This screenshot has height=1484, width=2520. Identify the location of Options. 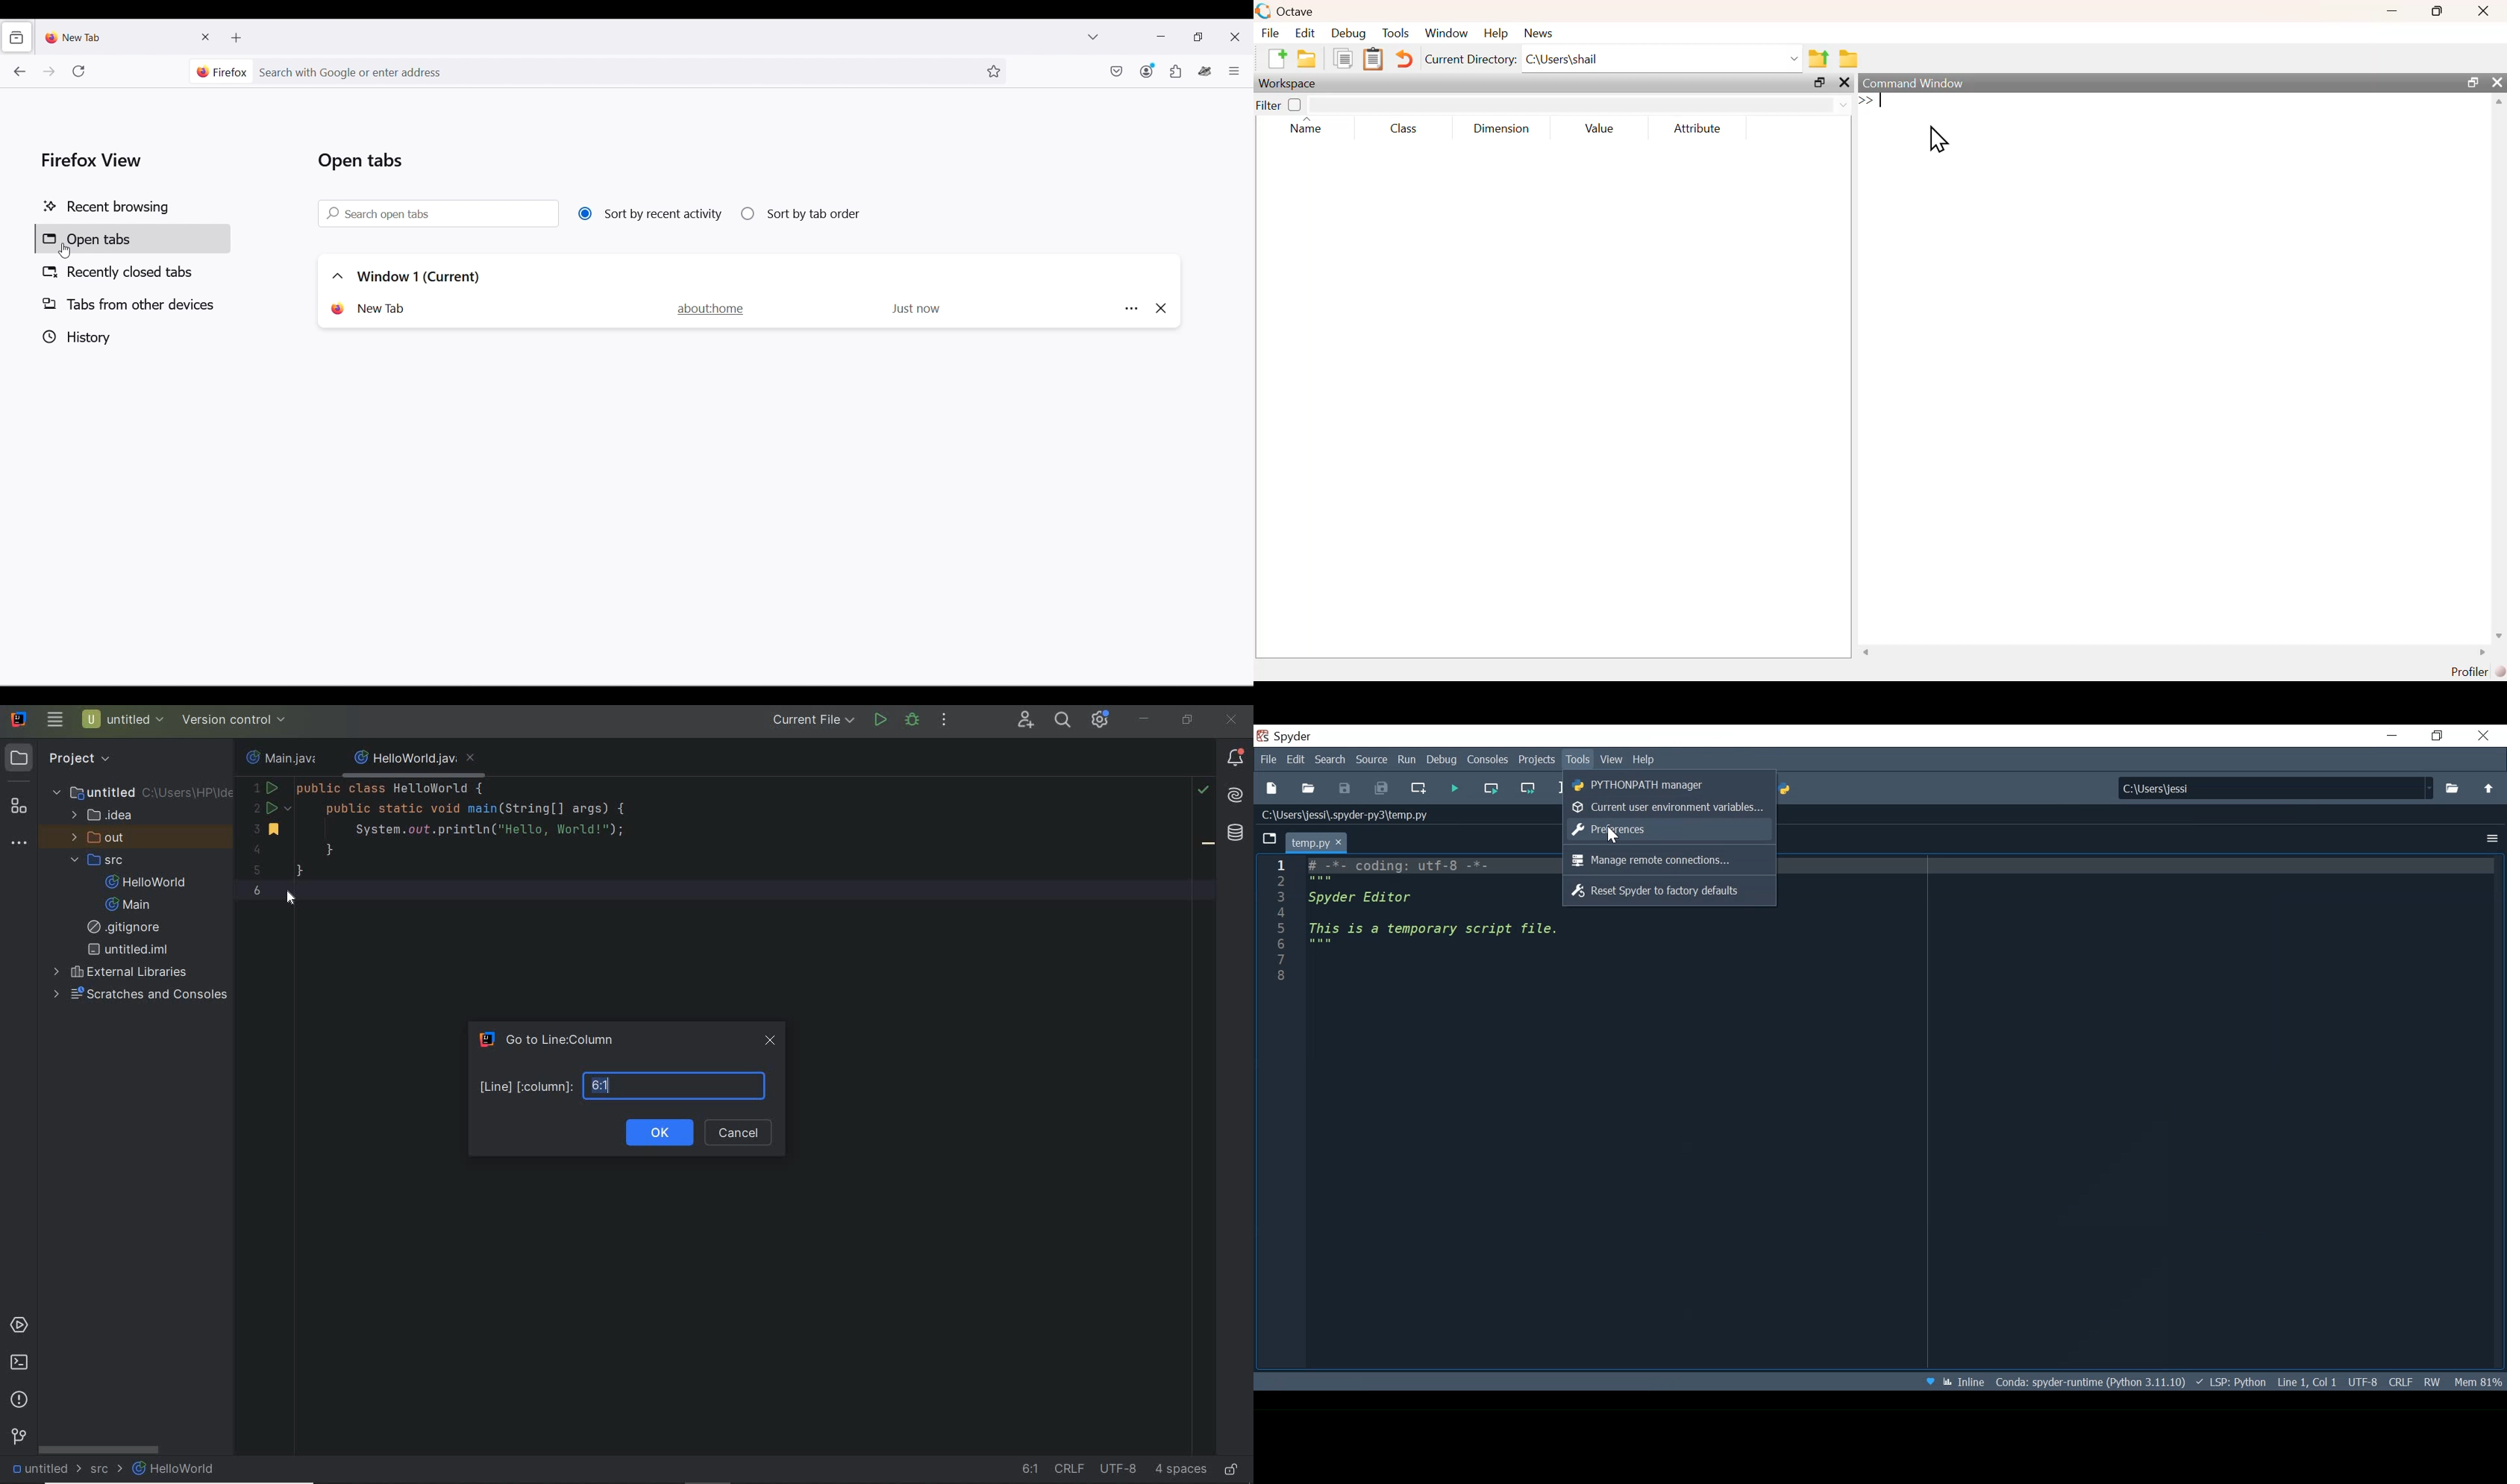
(2494, 840).